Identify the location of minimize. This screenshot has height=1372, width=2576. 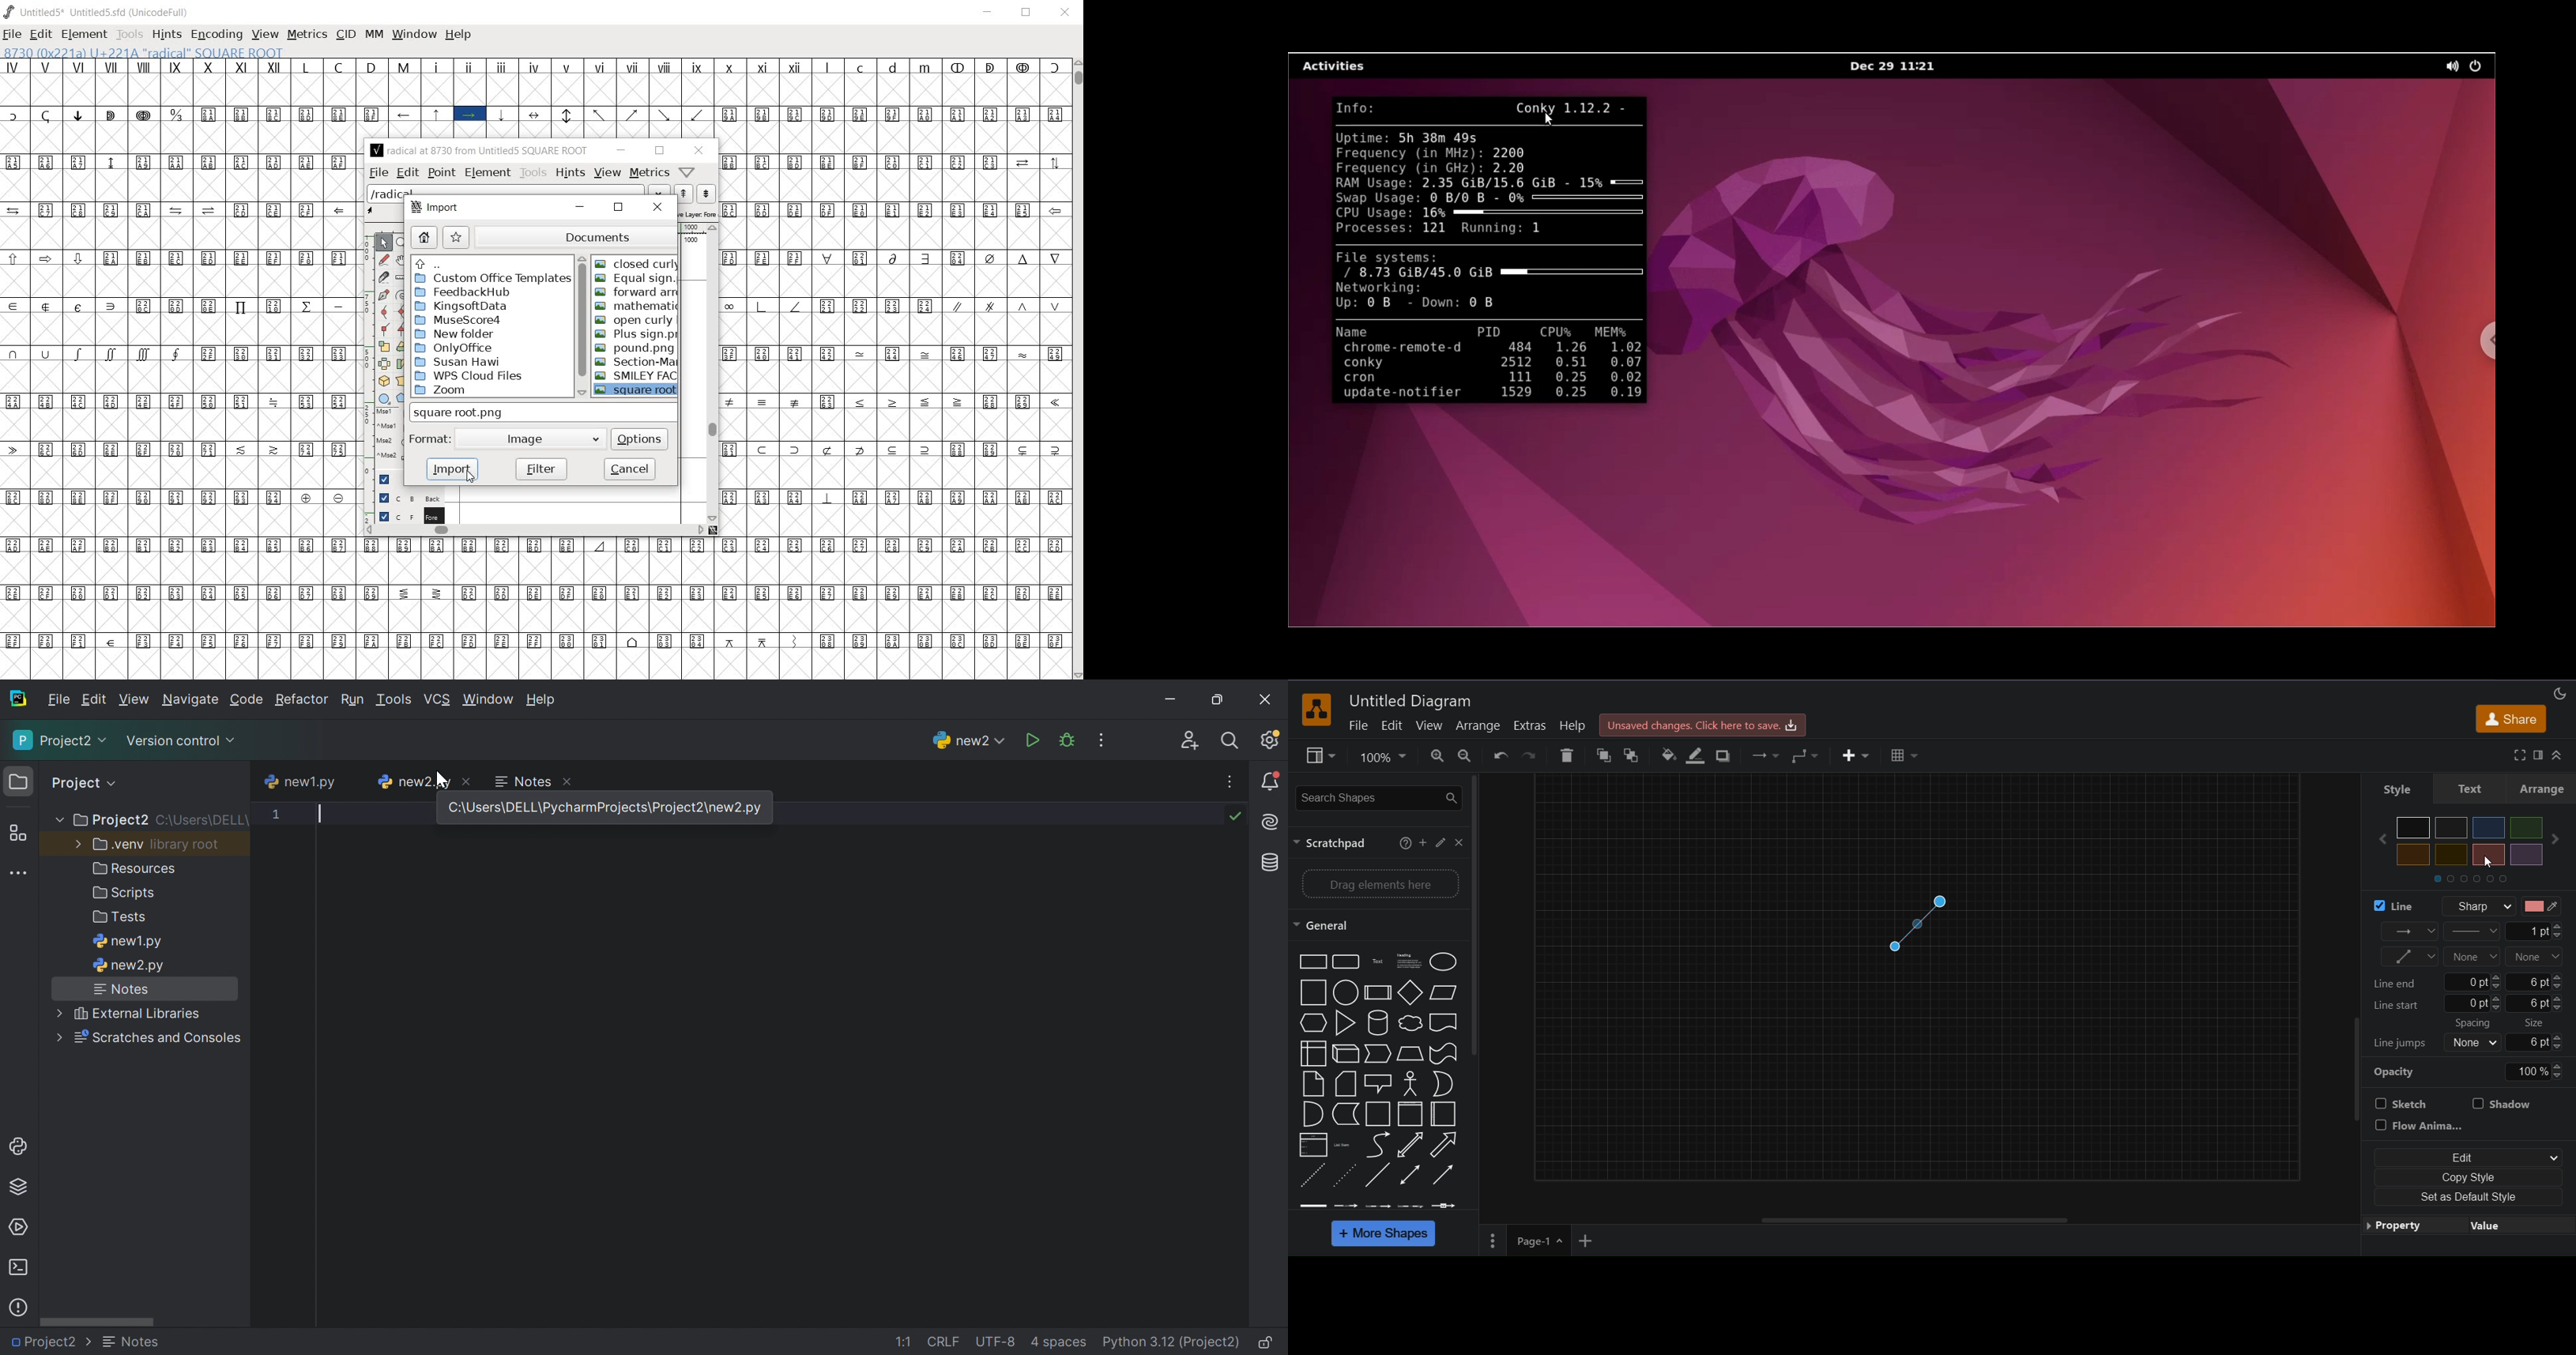
(580, 207).